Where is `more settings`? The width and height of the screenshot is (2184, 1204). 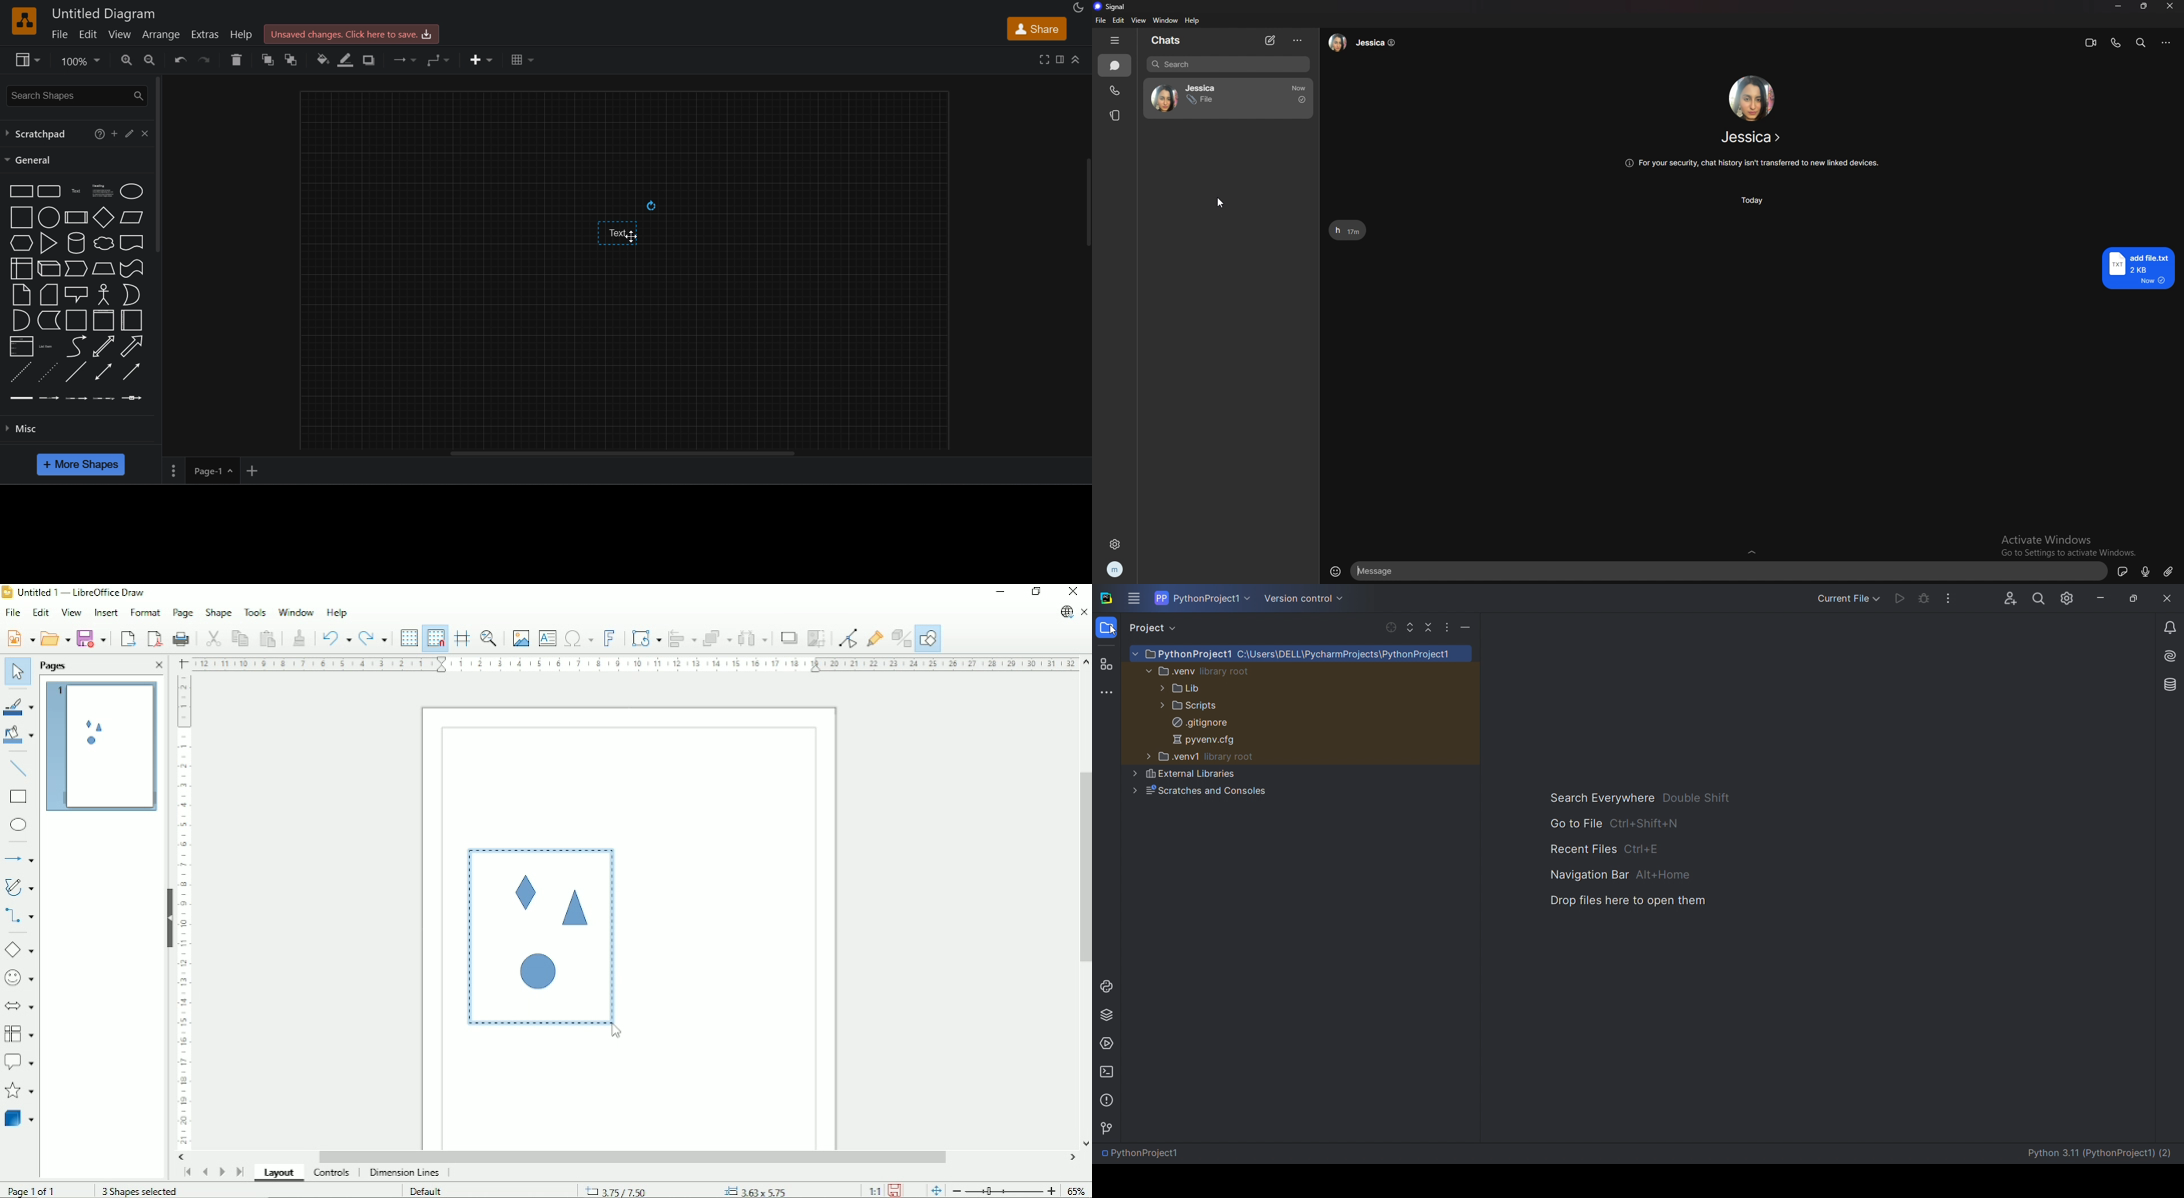
more settings is located at coordinates (172, 471).